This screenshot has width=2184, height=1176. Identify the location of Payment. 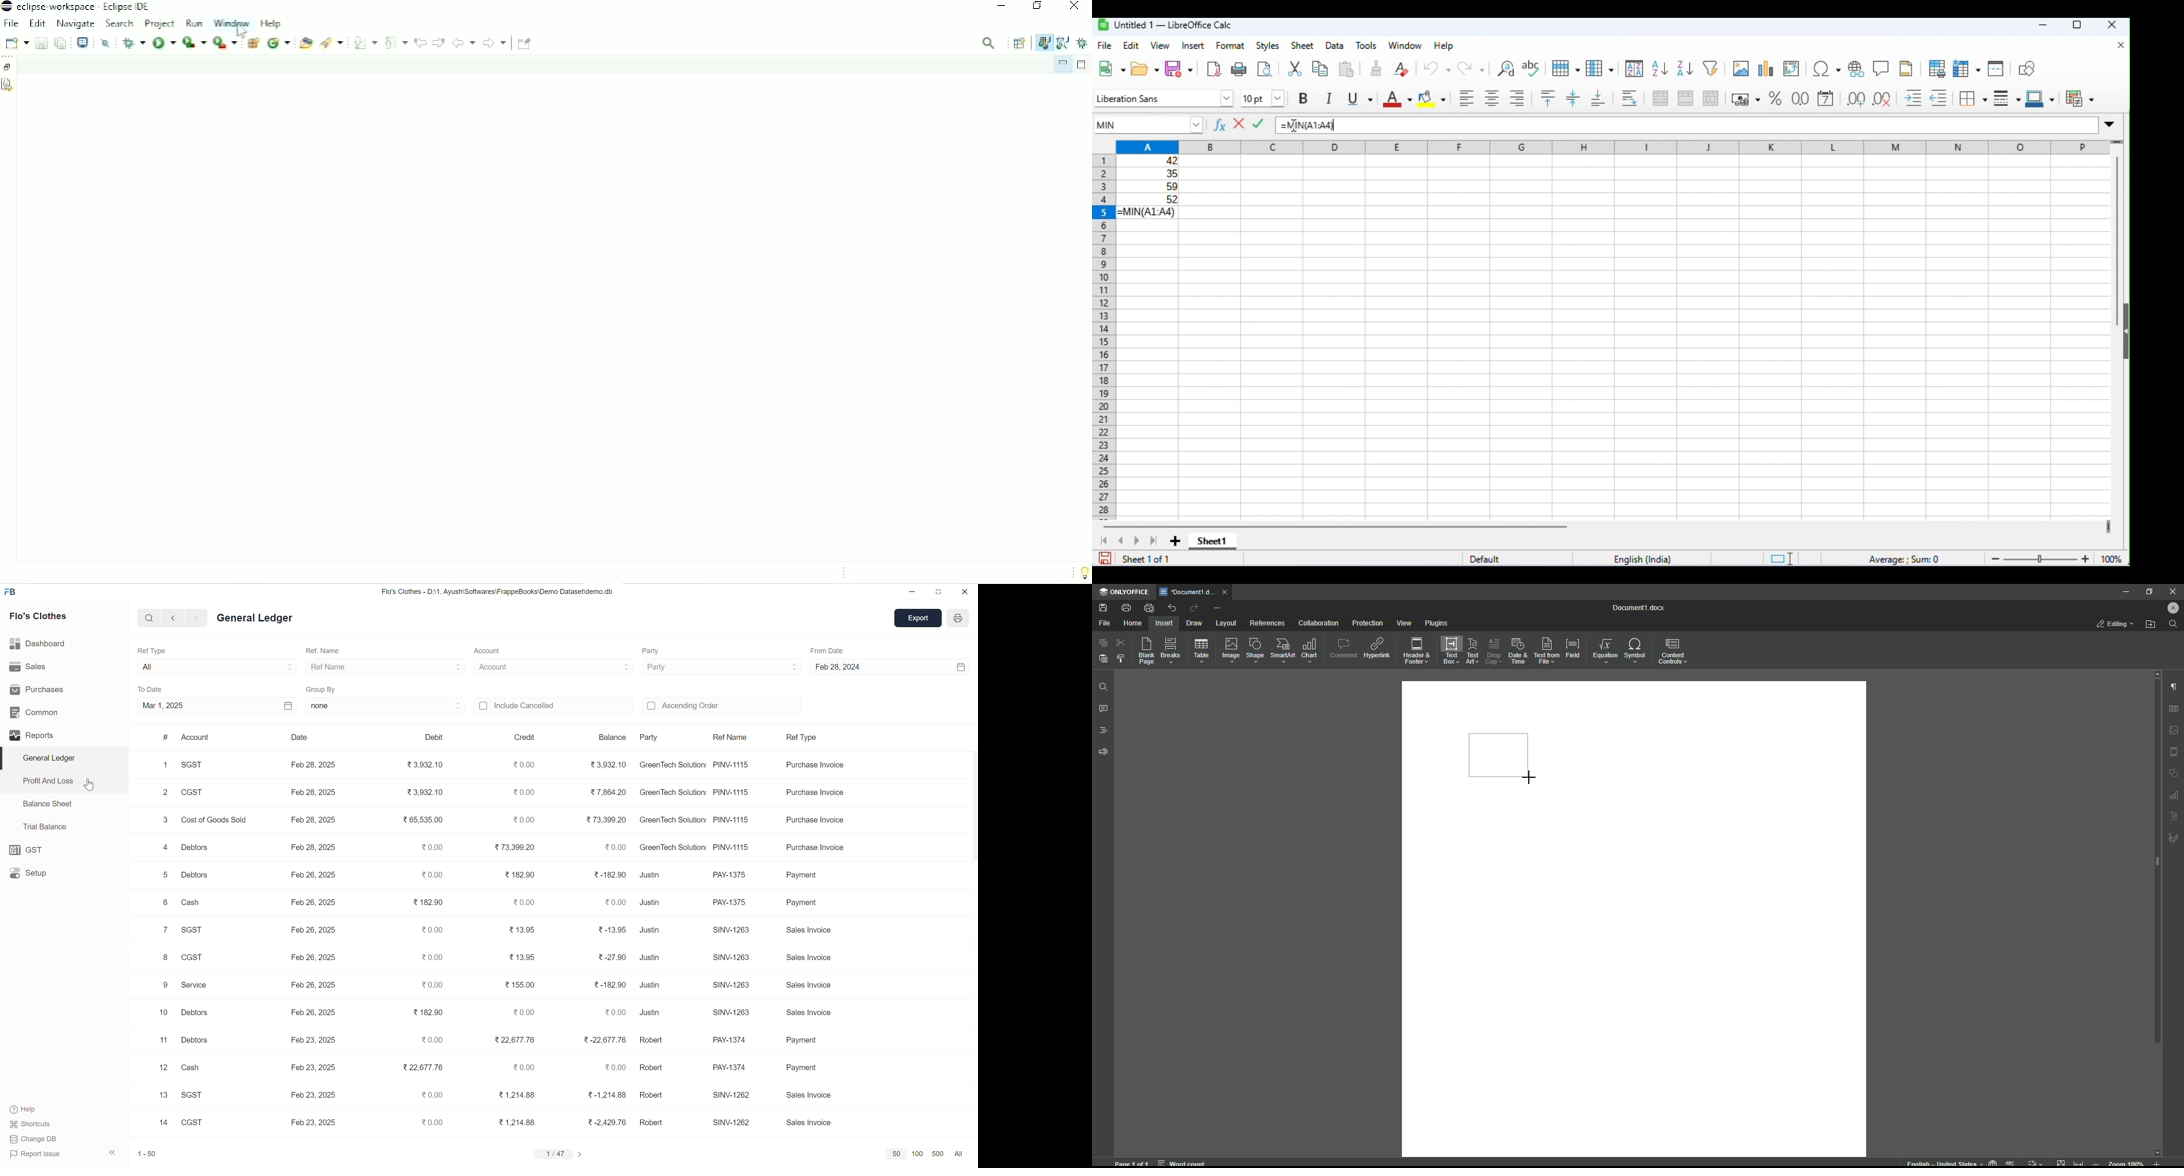
(808, 1069).